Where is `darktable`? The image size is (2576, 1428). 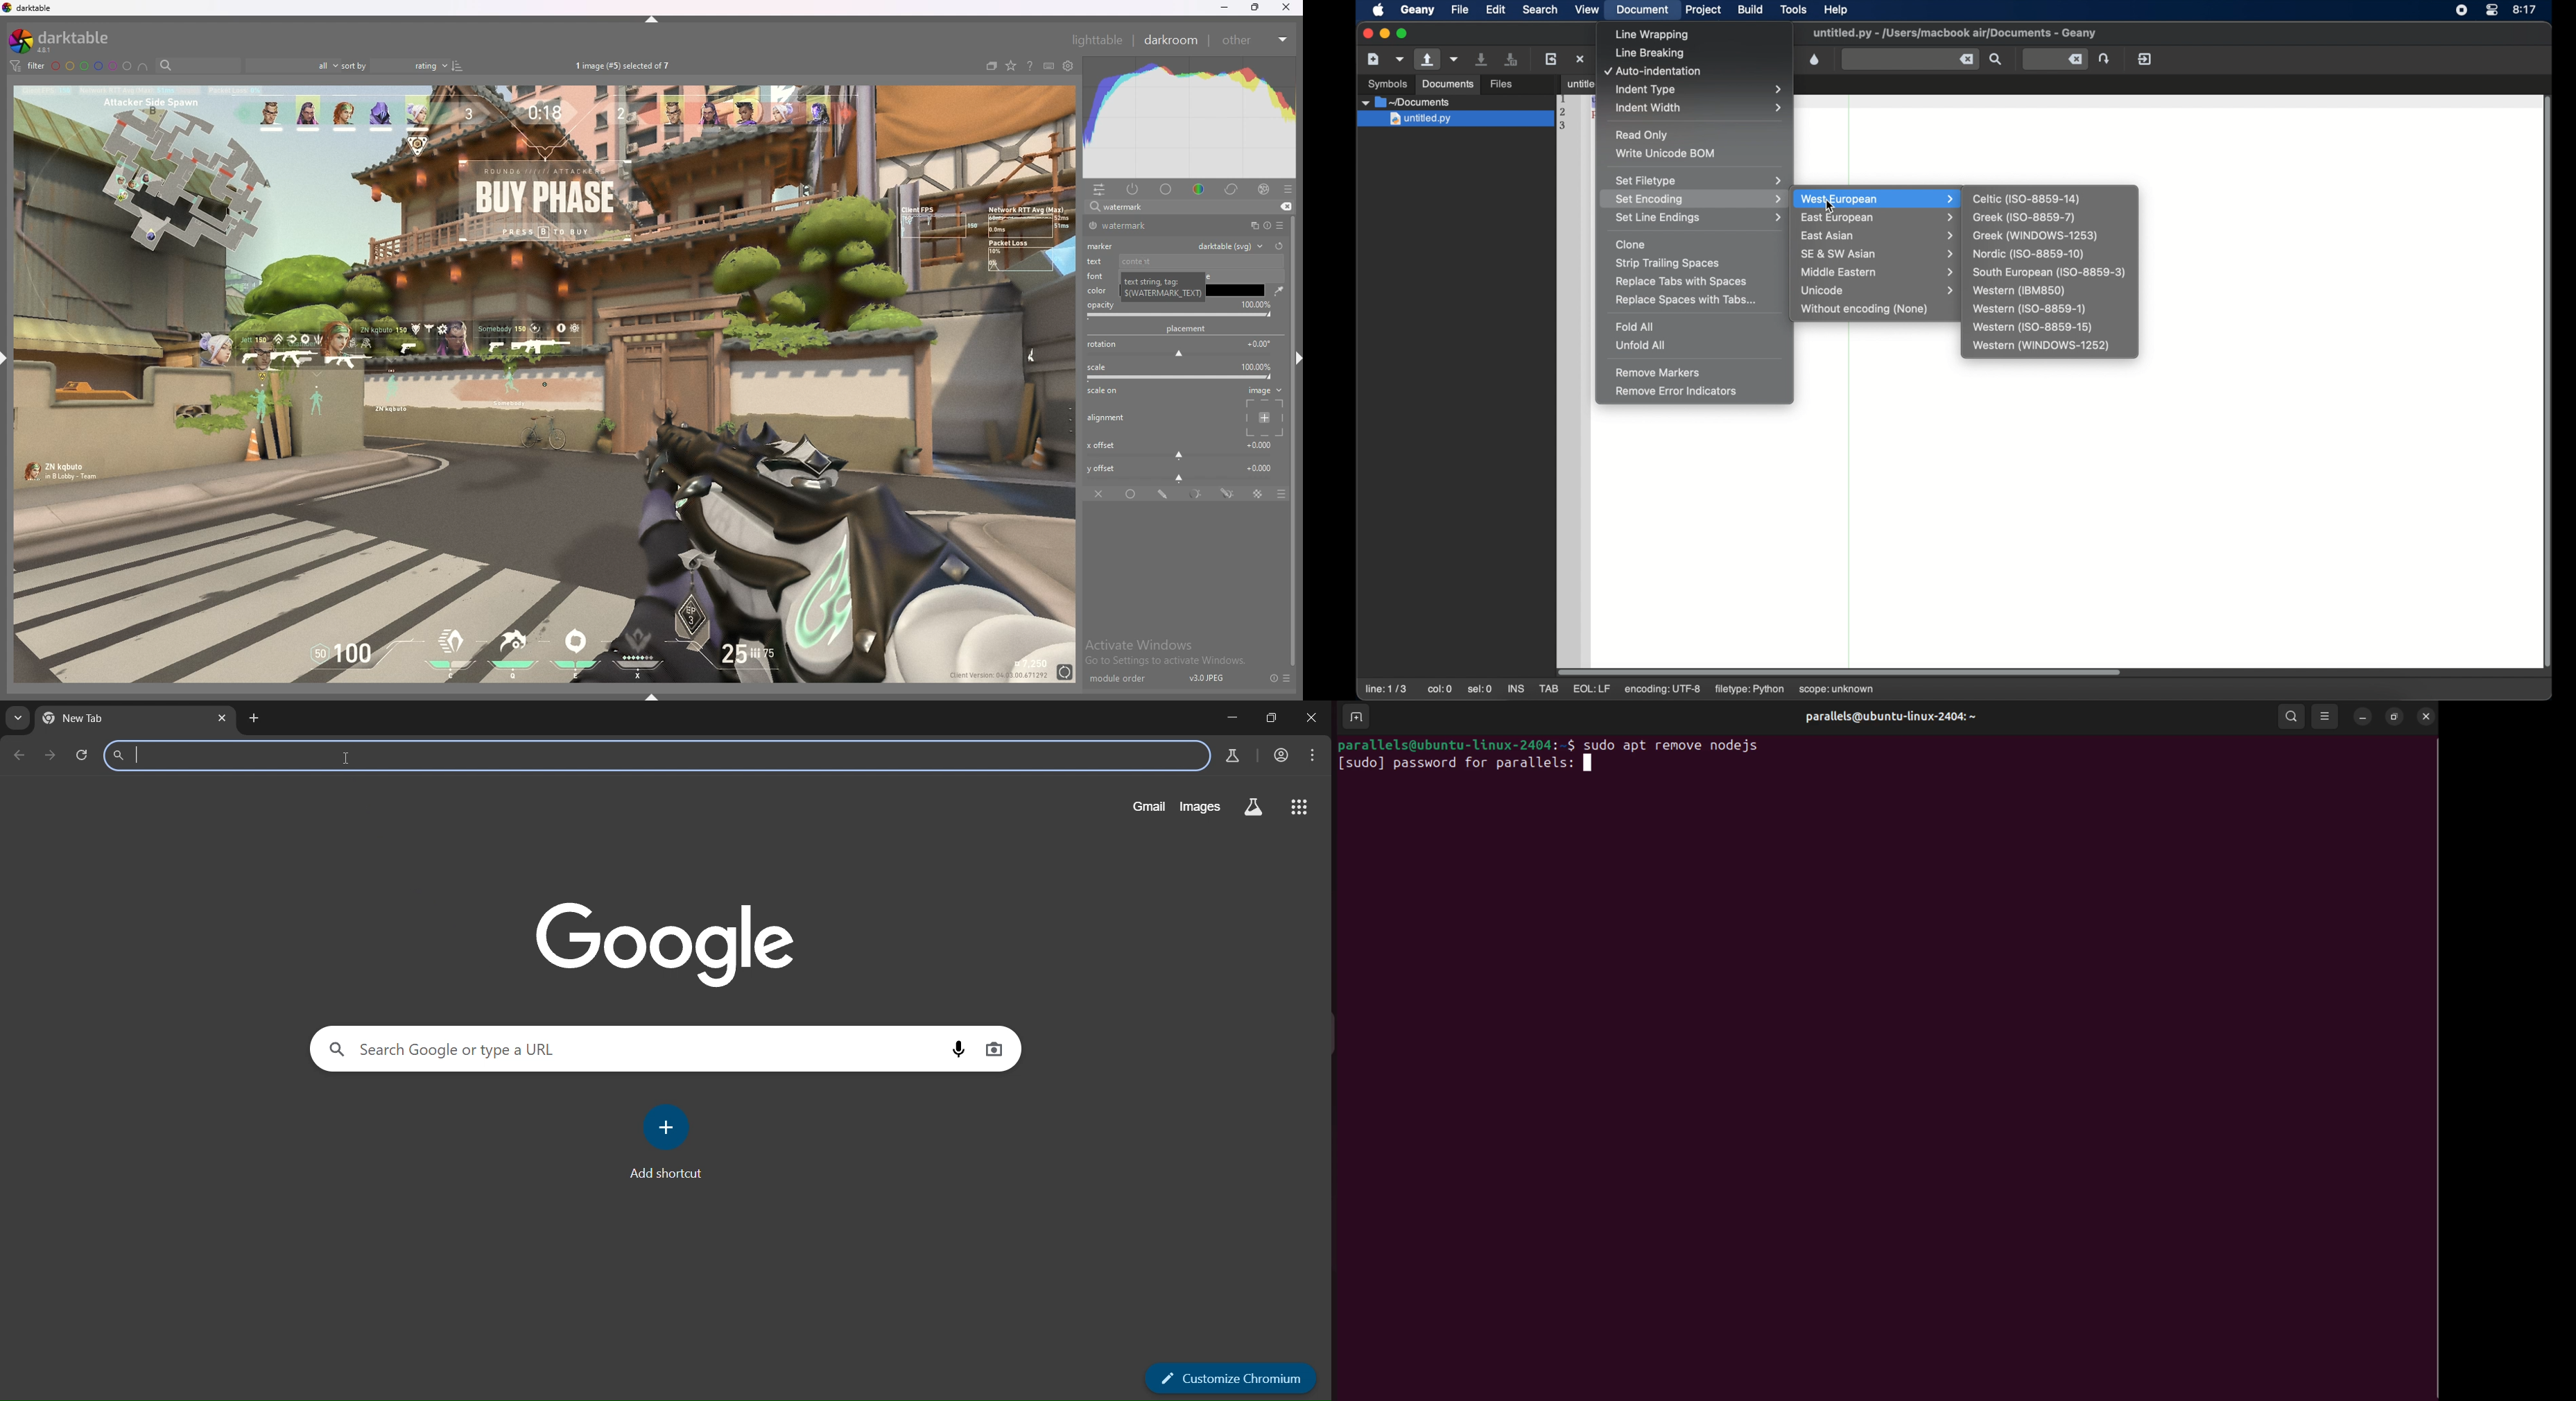
darktable is located at coordinates (64, 41).